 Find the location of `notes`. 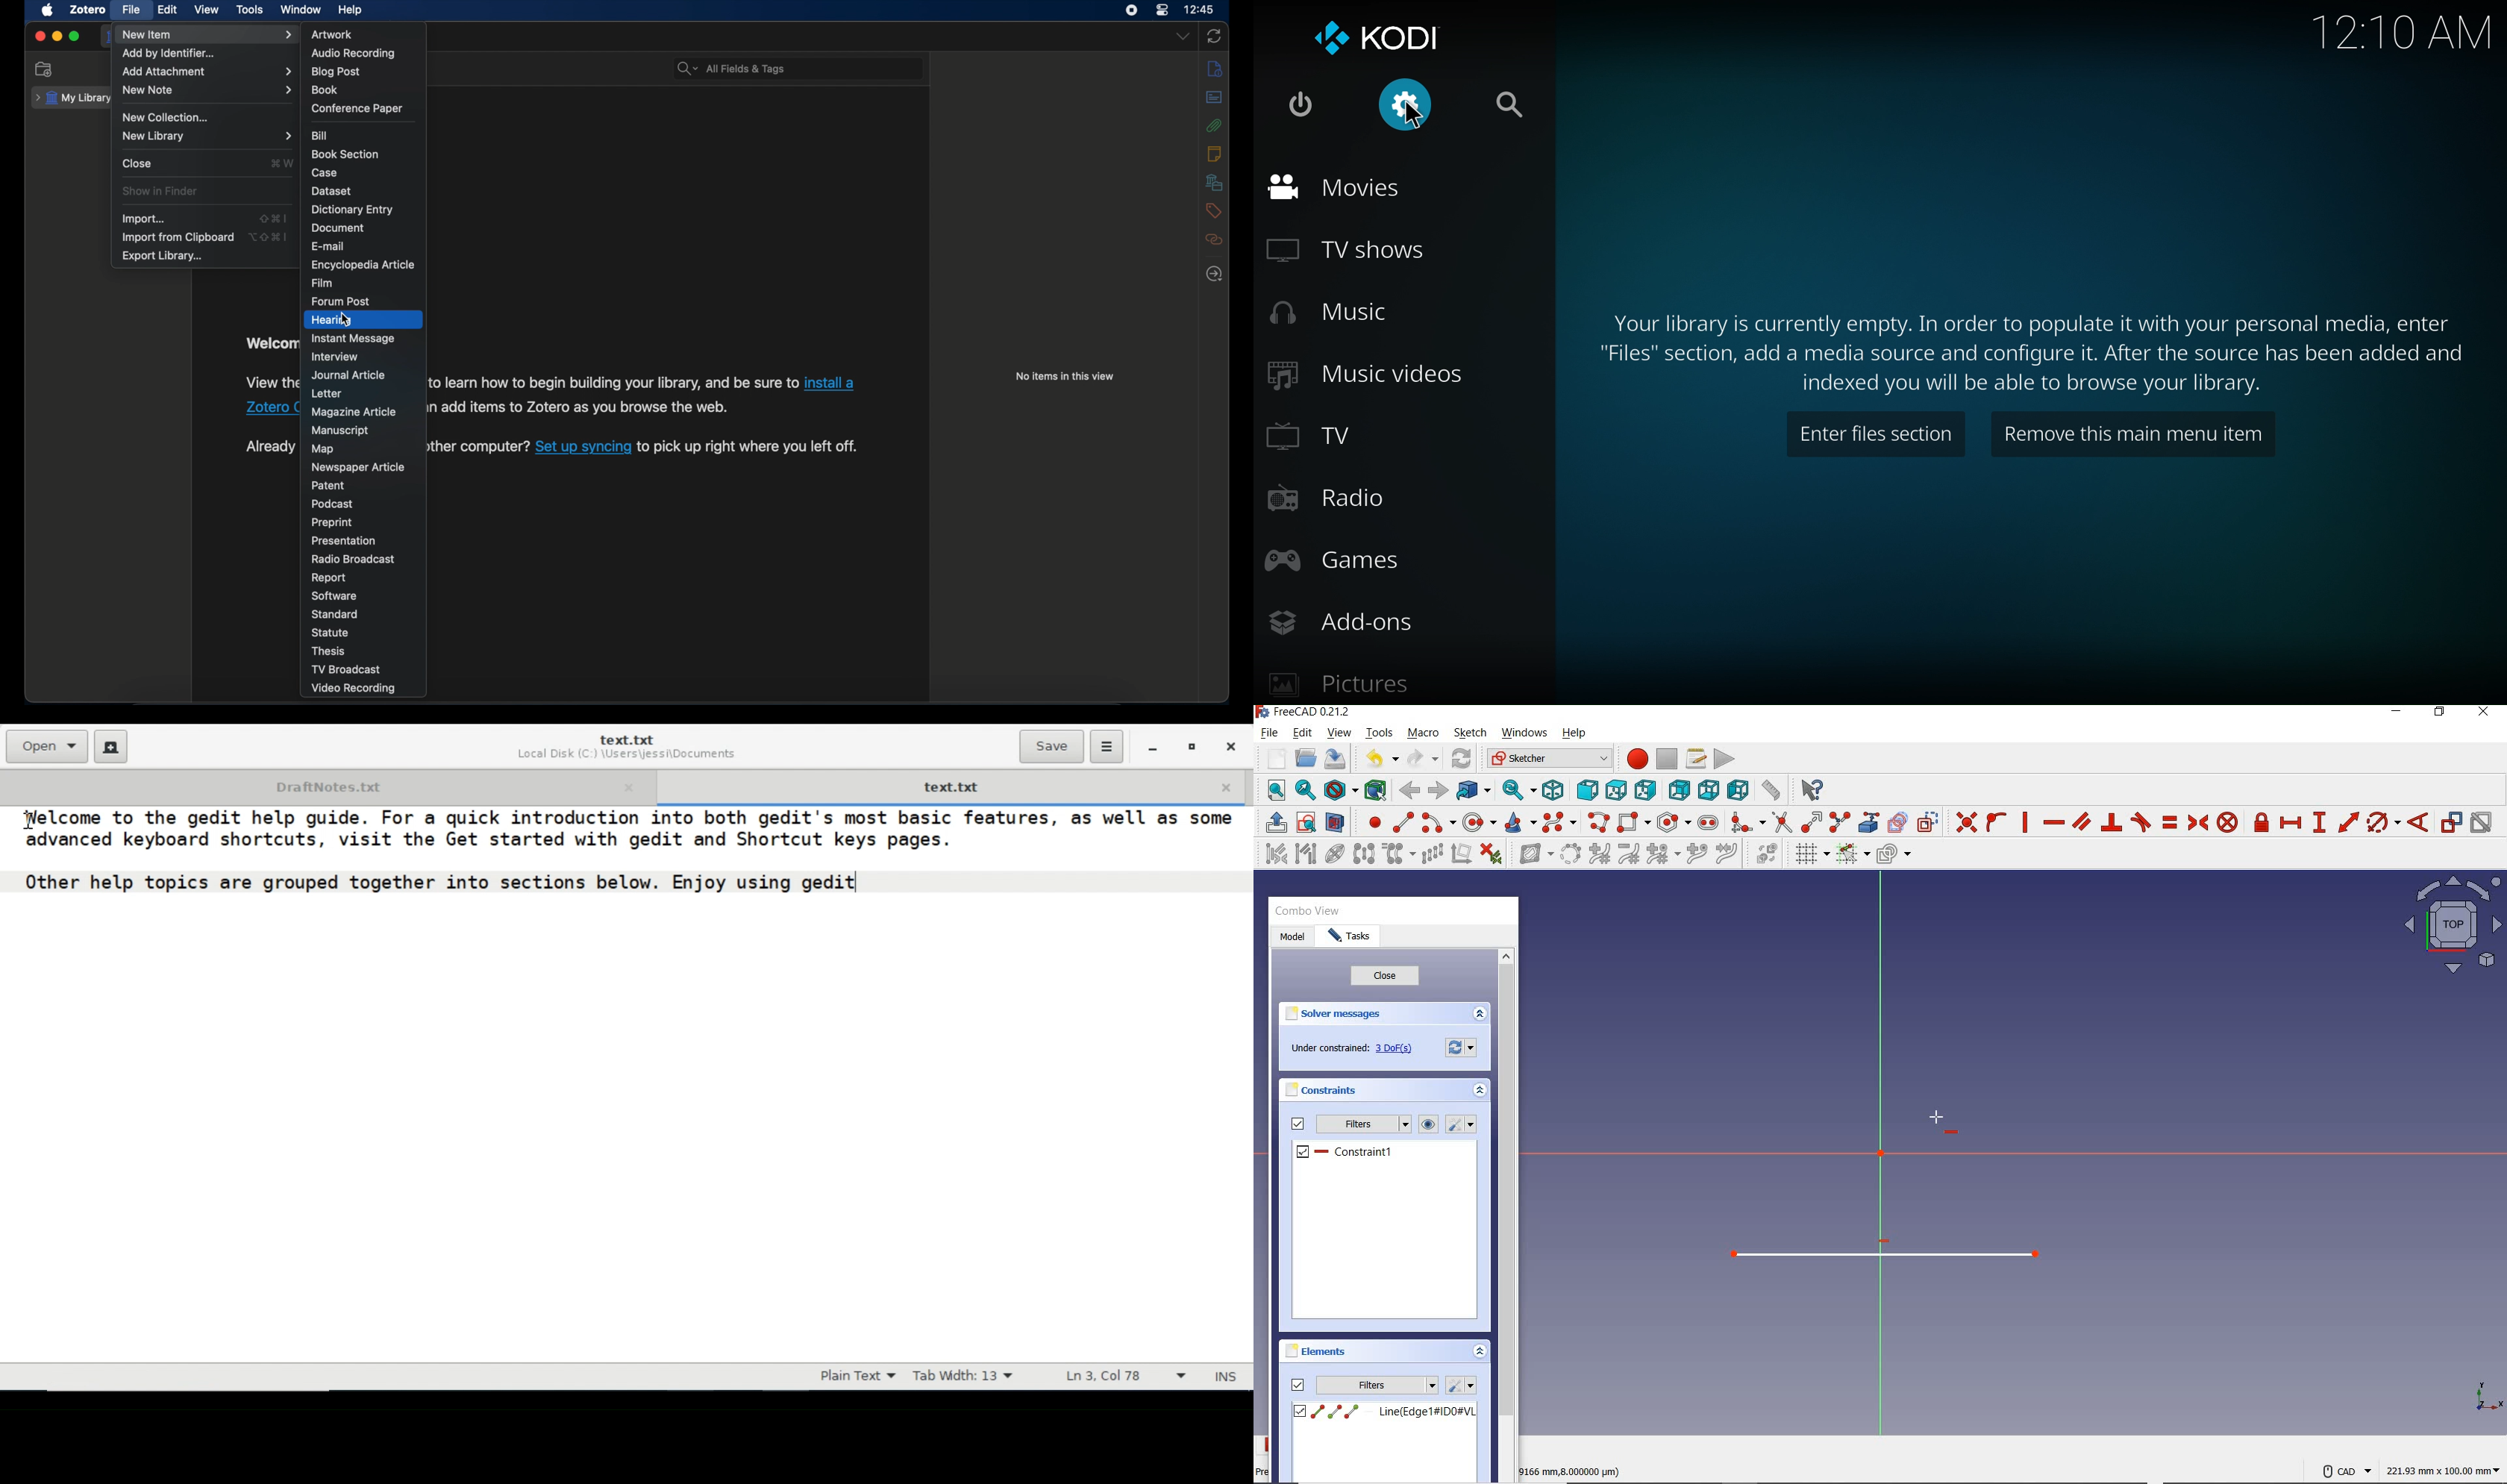

notes is located at coordinates (1214, 154).